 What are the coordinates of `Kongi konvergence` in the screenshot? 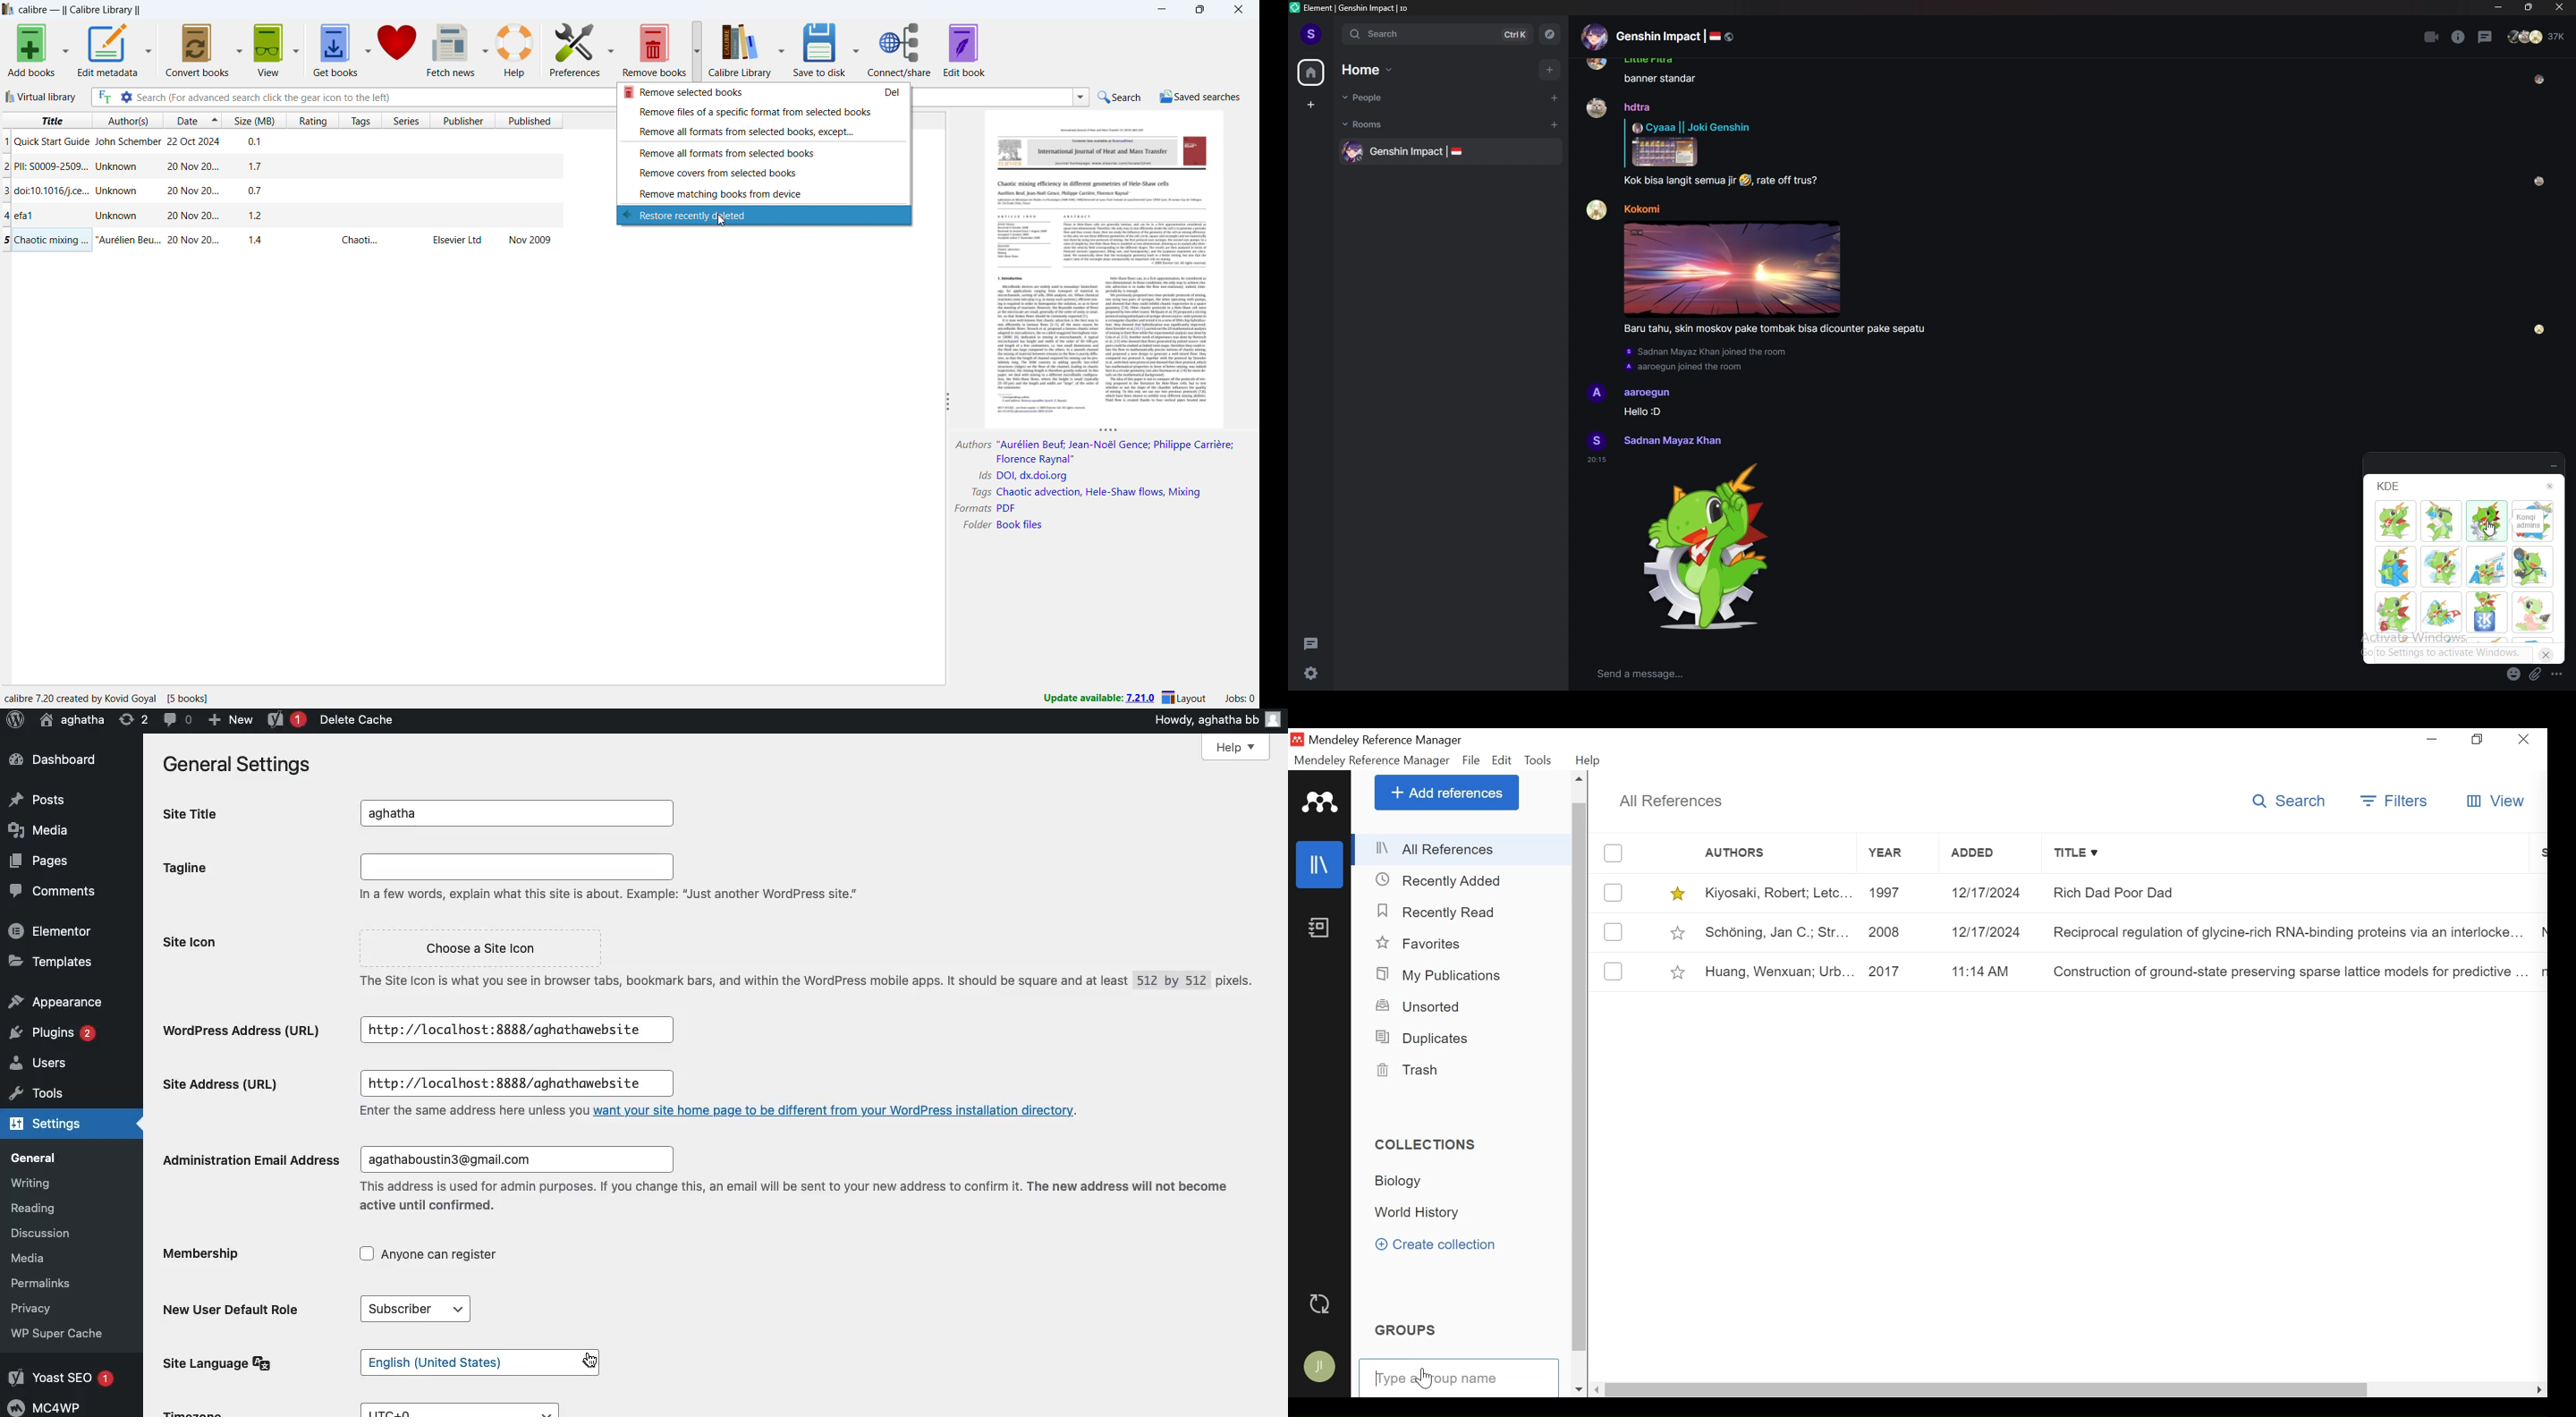 It's located at (2441, 567).